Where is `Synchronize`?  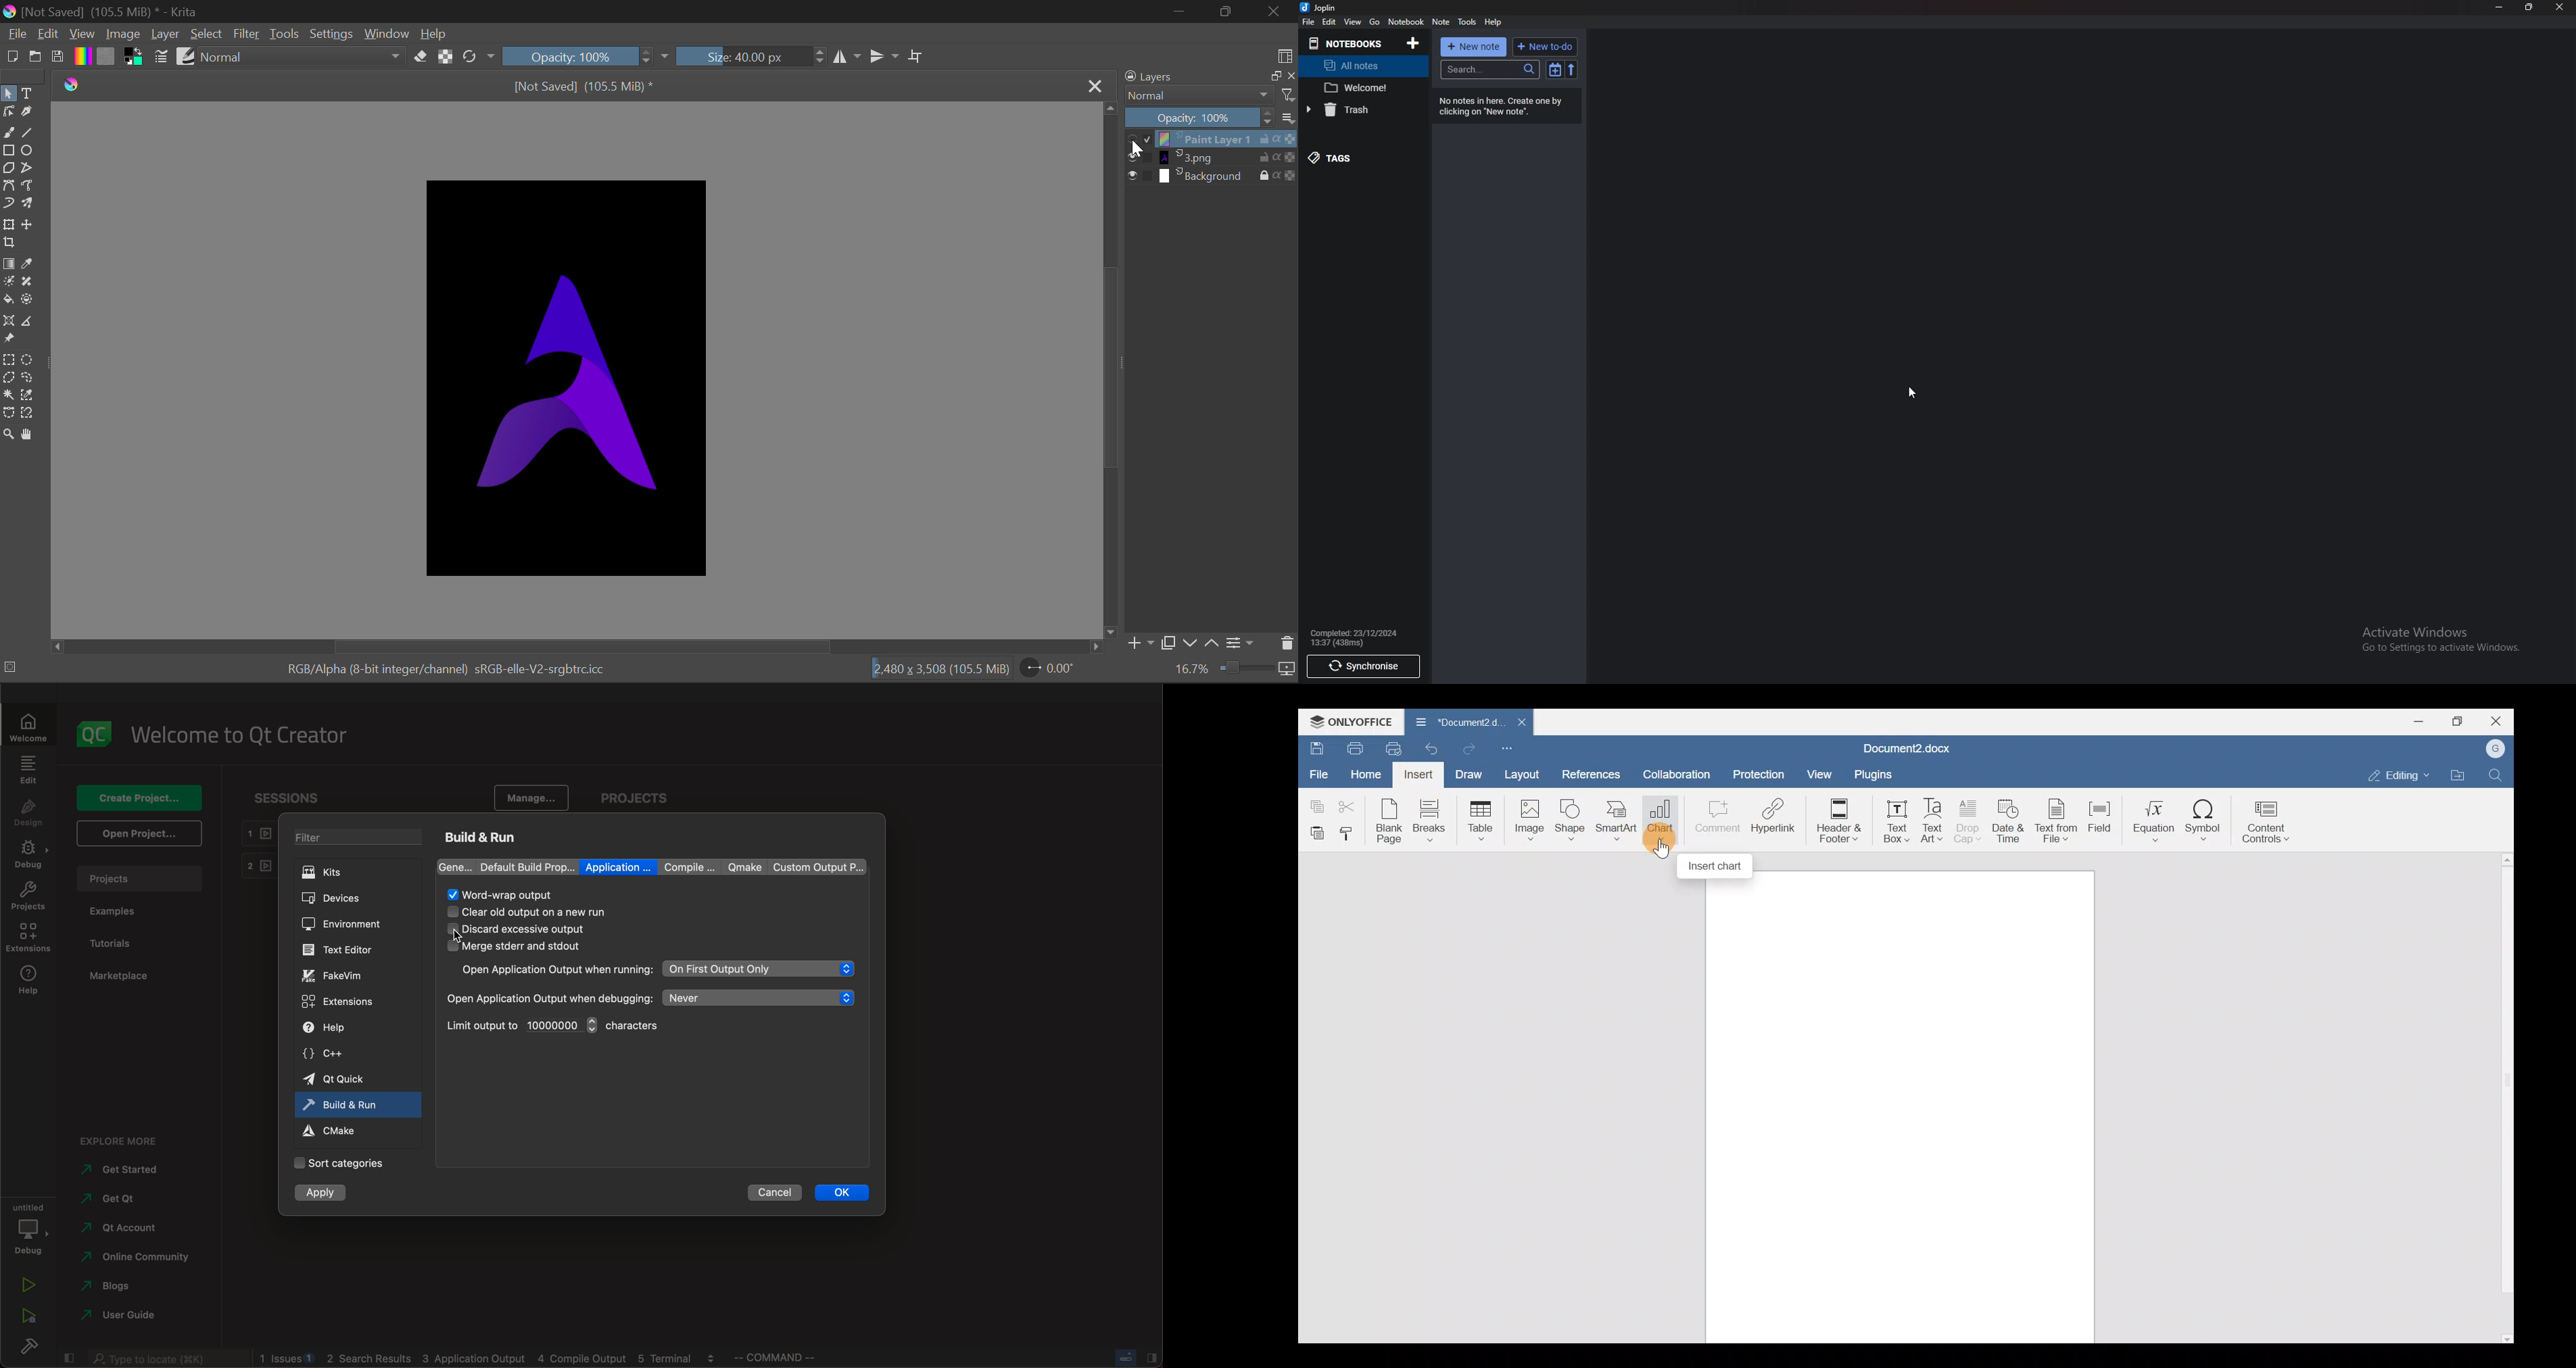
Synchronize is located at coordinates (1362, 667).